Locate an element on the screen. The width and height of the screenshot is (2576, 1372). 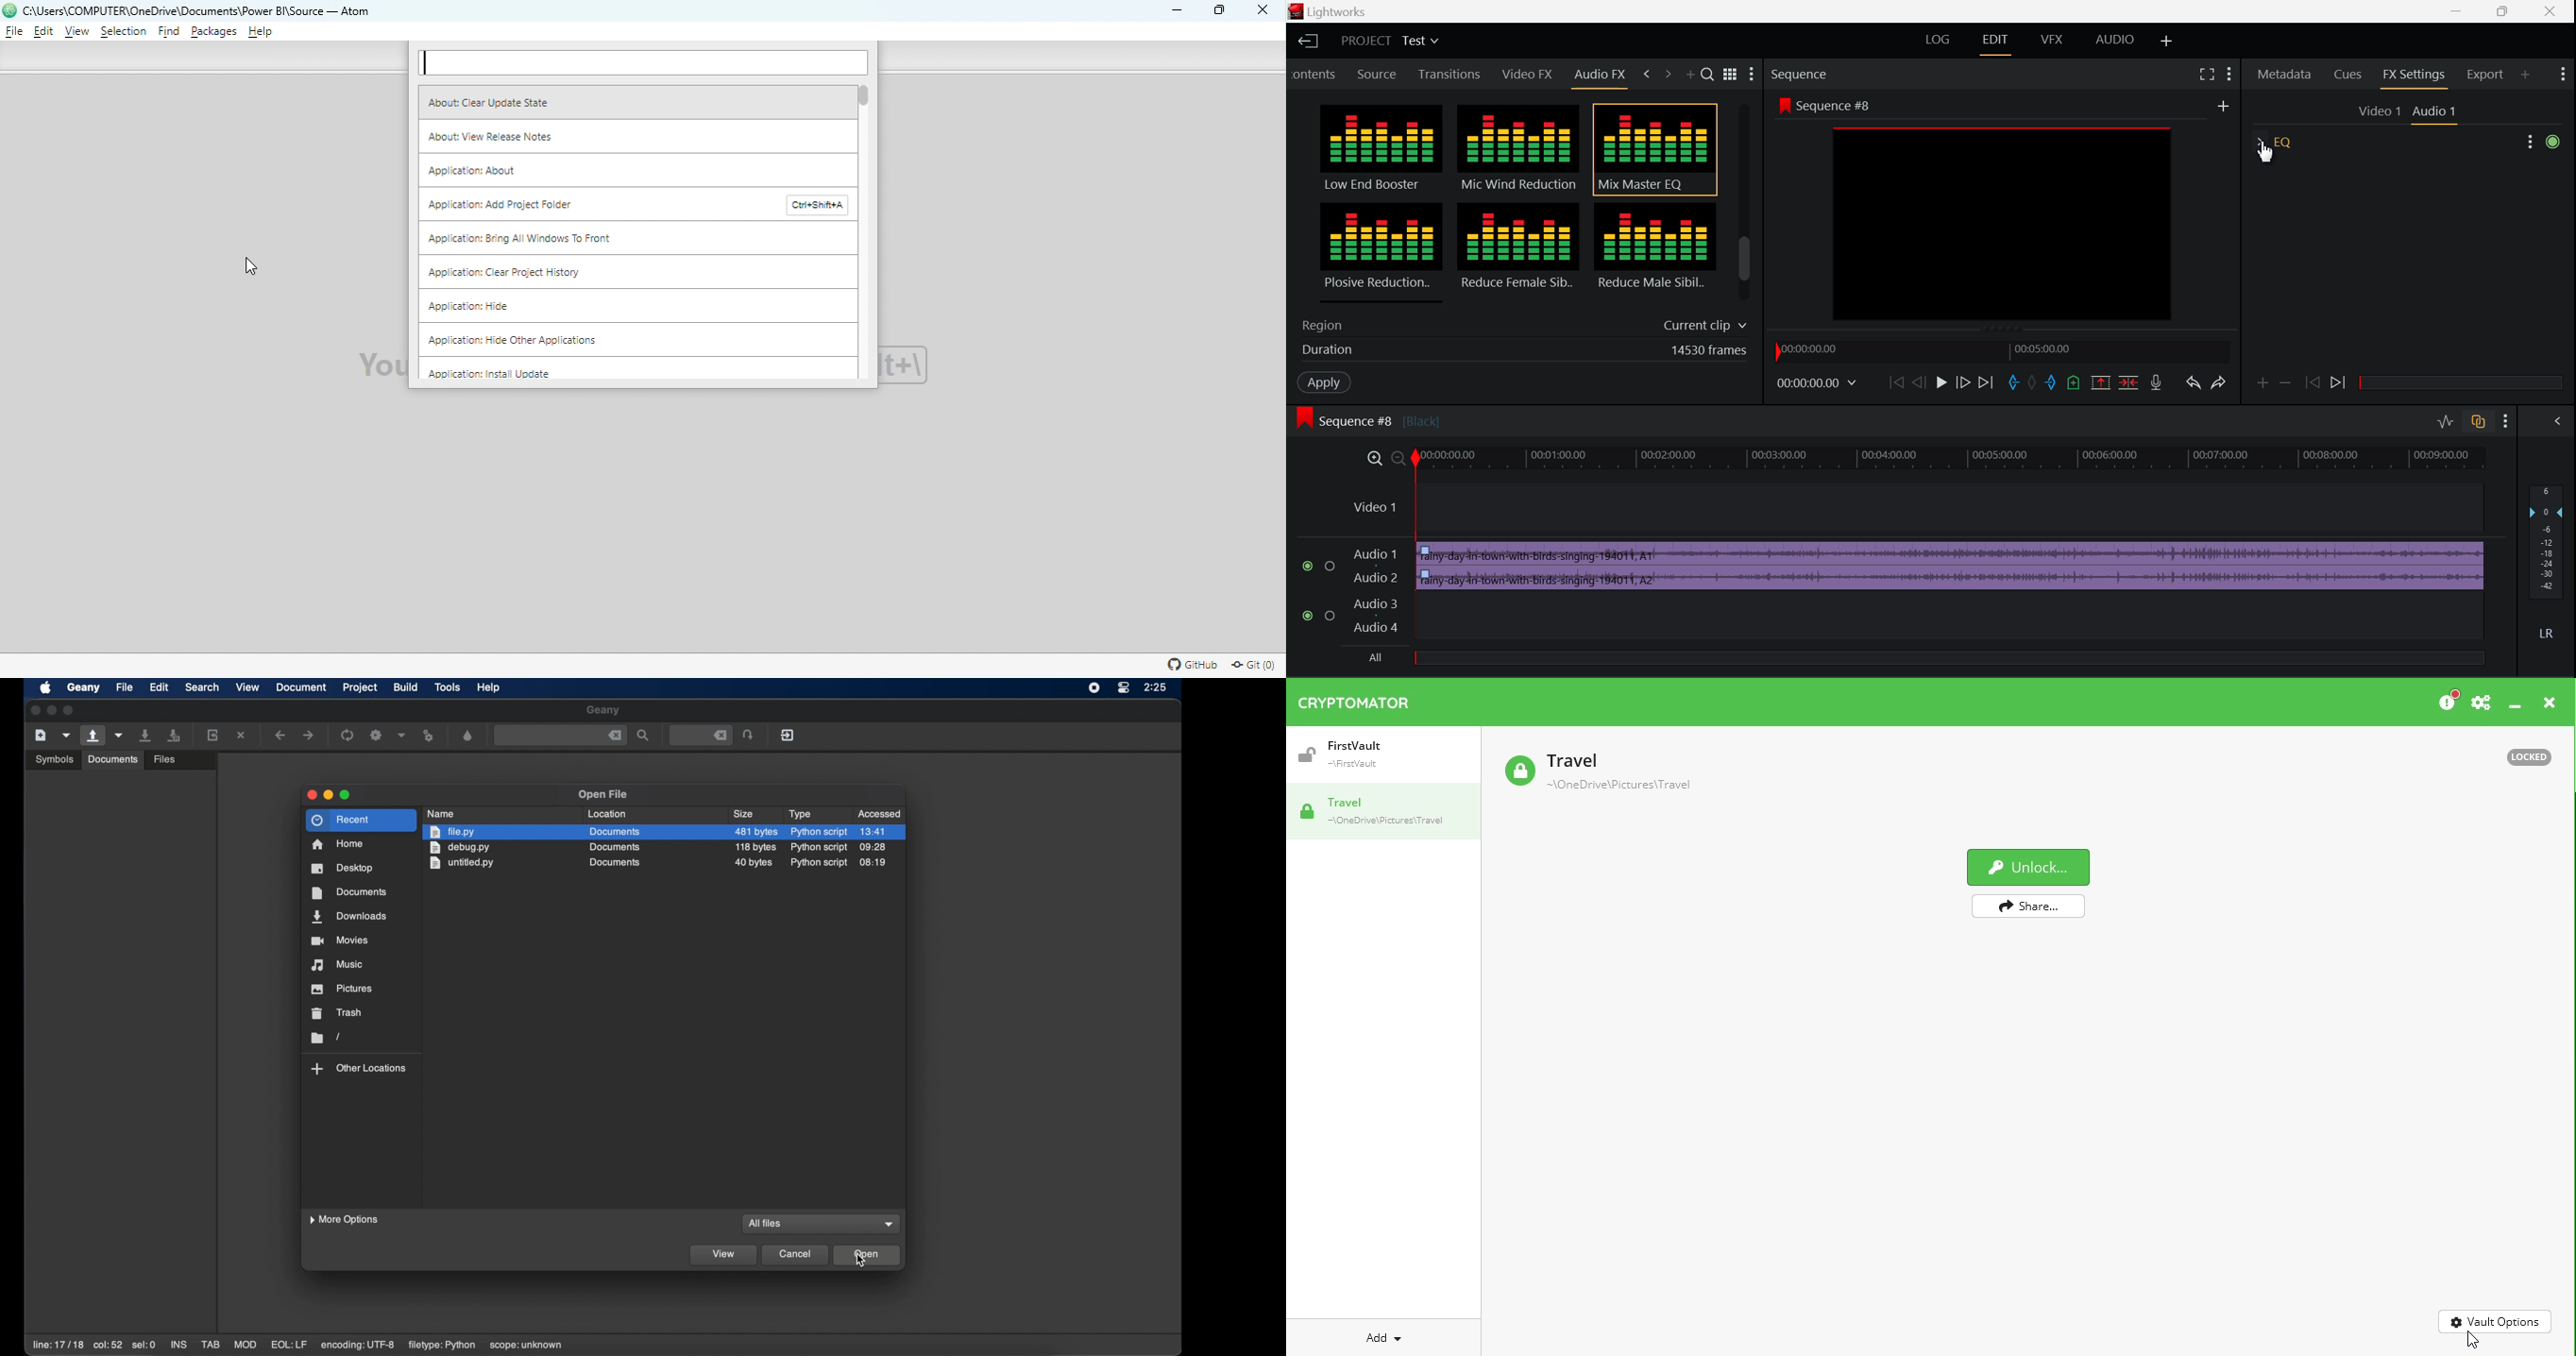
Vault is located at coordinates (1382, 811).